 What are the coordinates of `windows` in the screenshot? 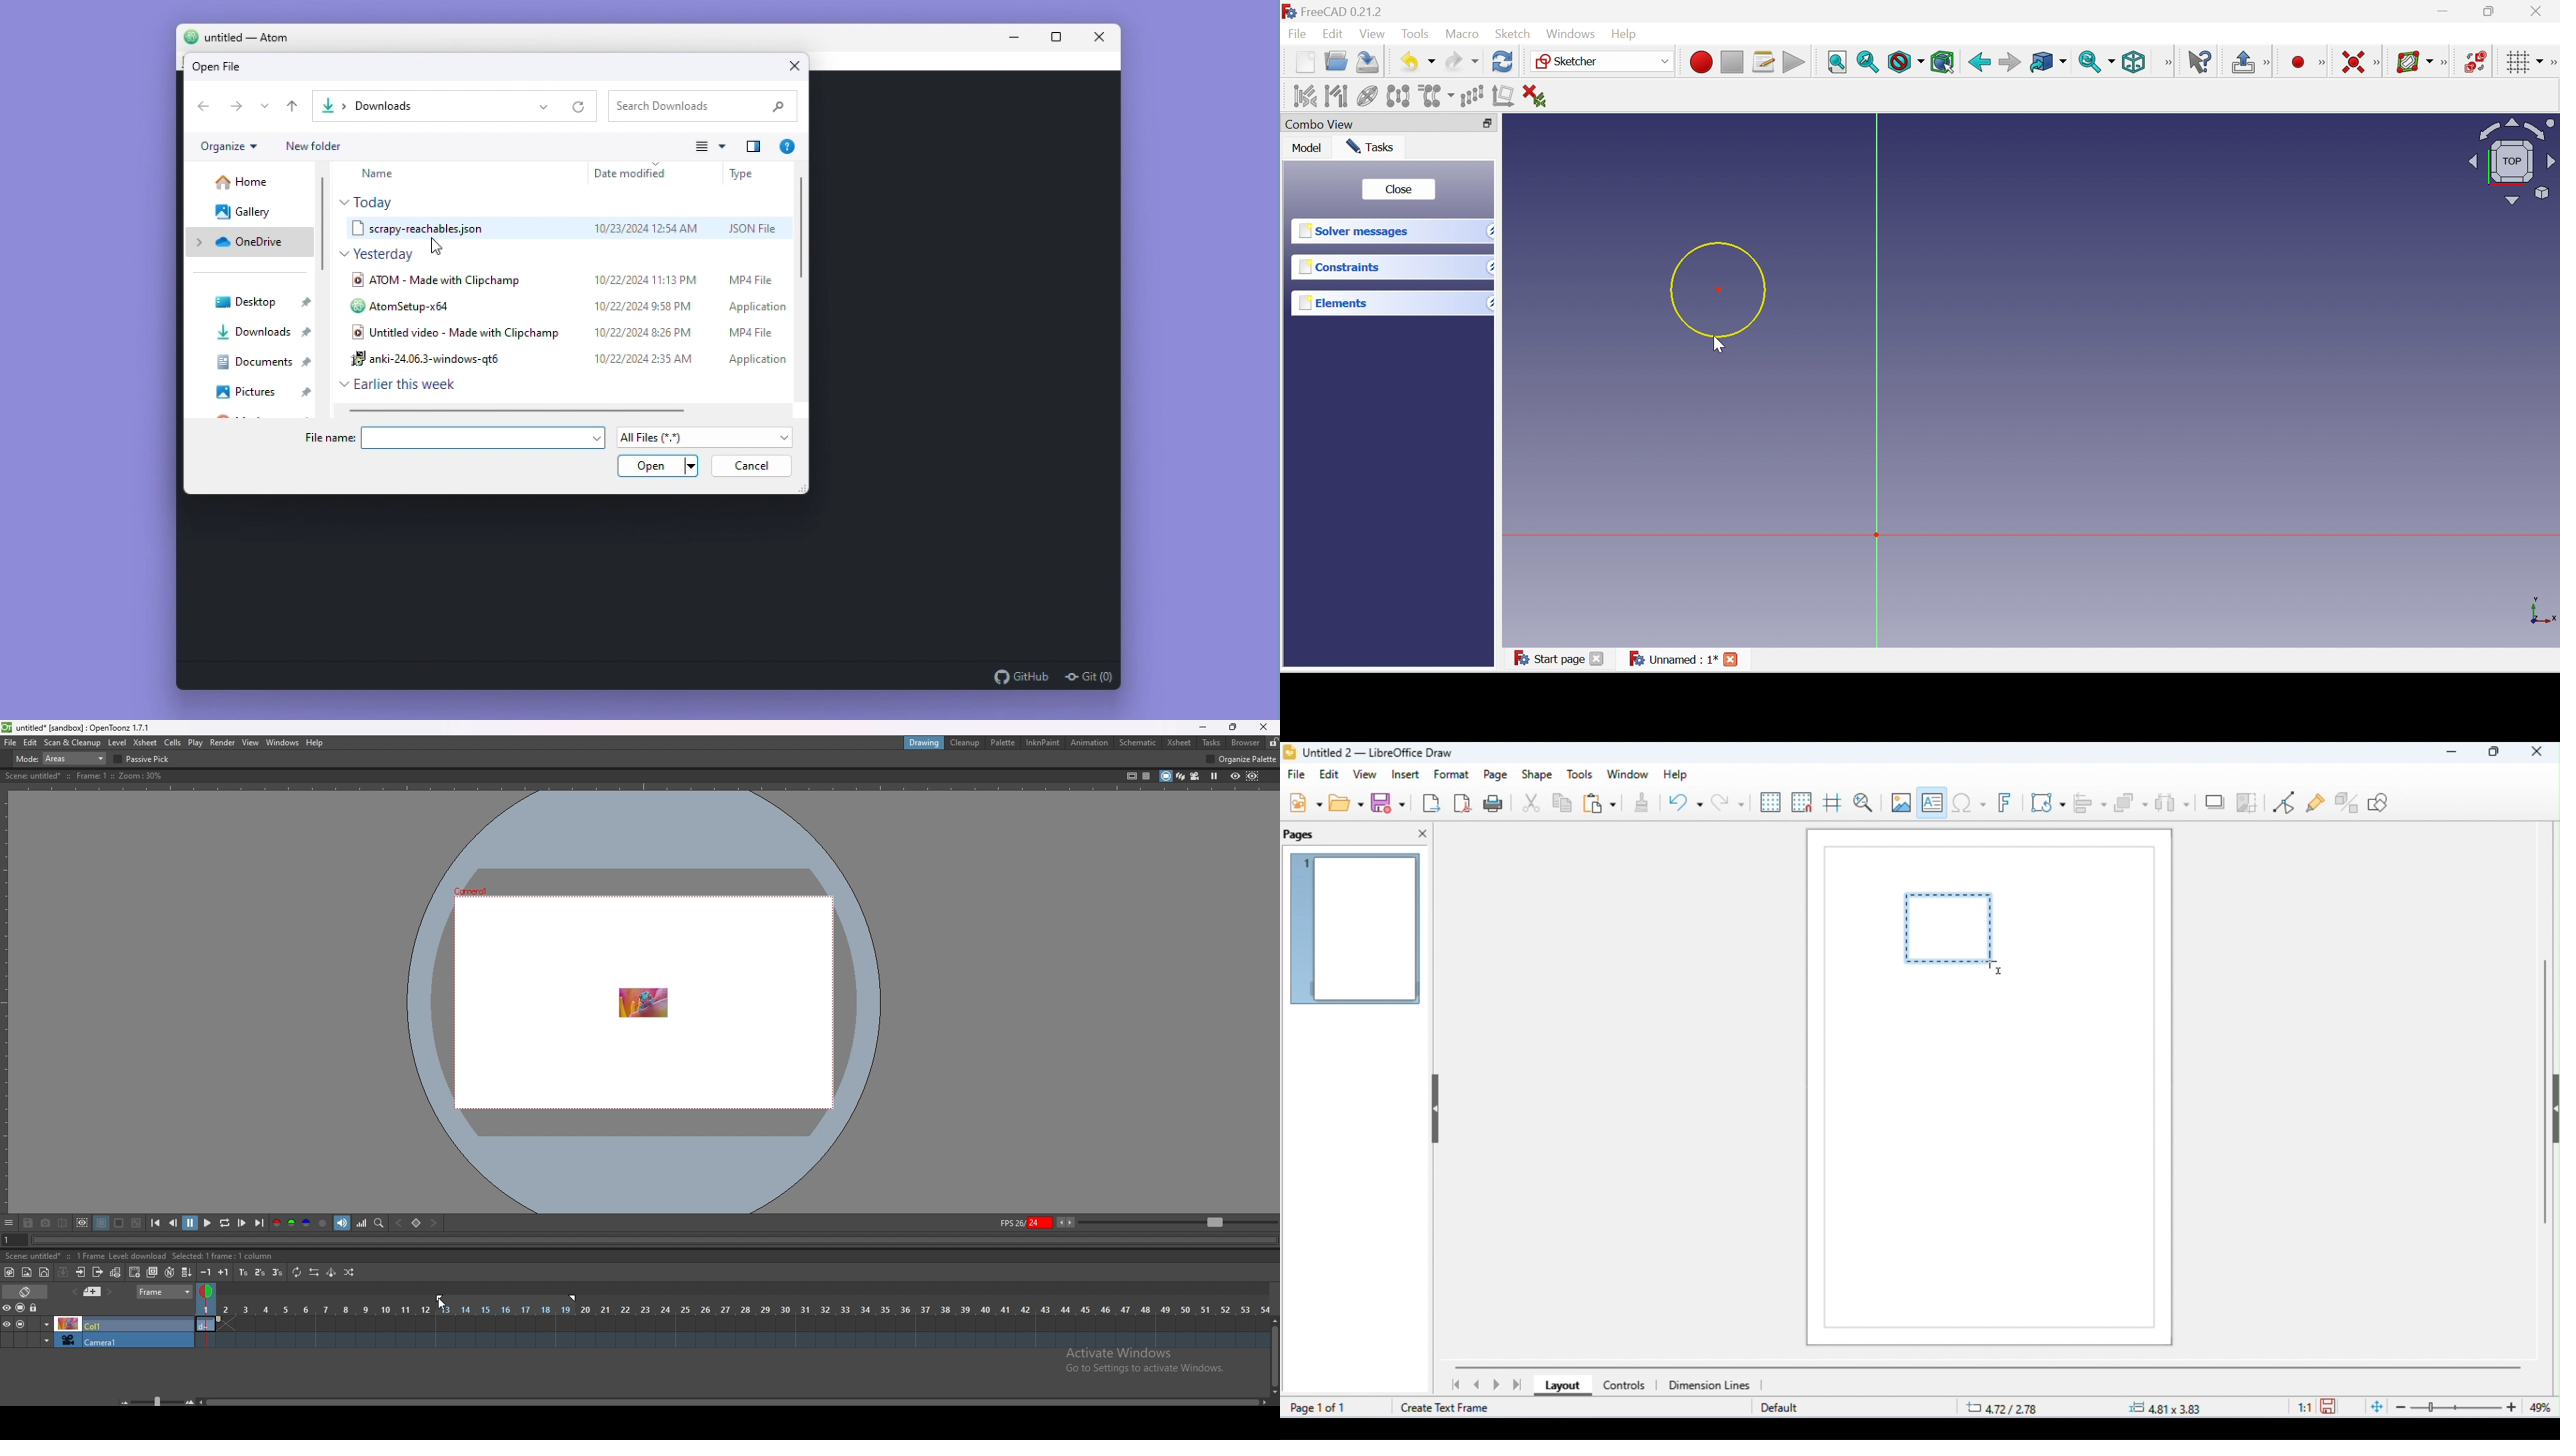 It's located at (283, 743).